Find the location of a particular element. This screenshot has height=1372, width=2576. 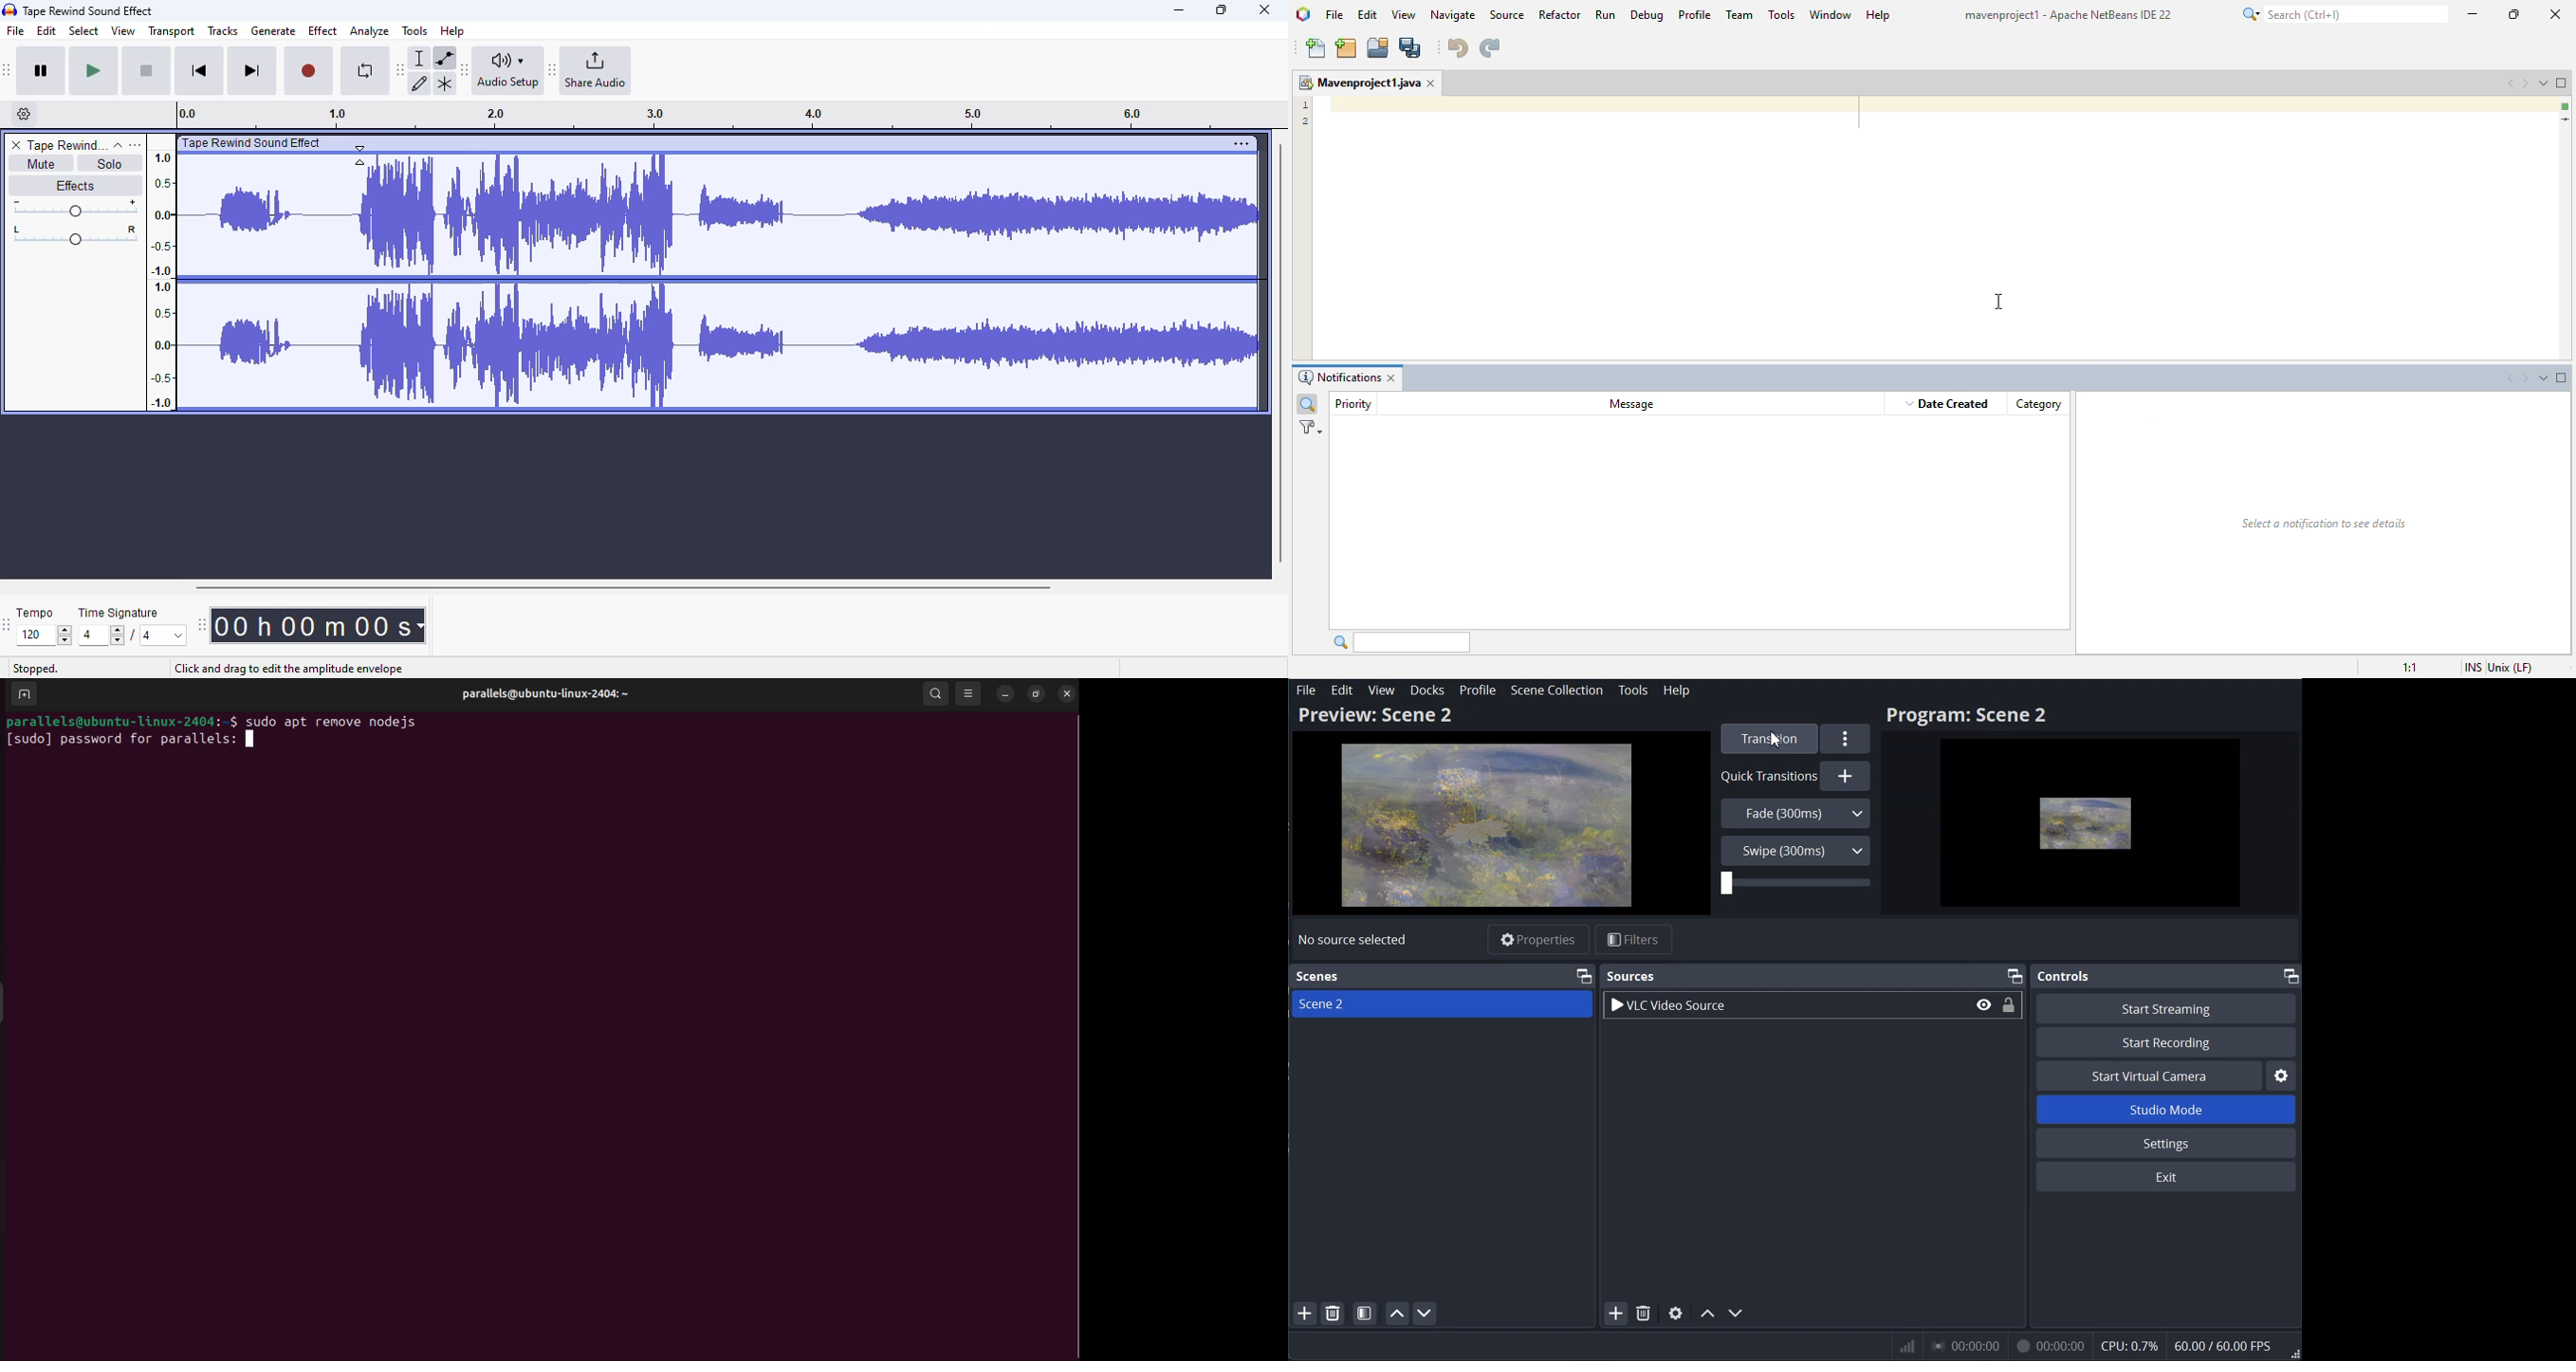

Move Source Up is located at coordinates (1706, 1312).